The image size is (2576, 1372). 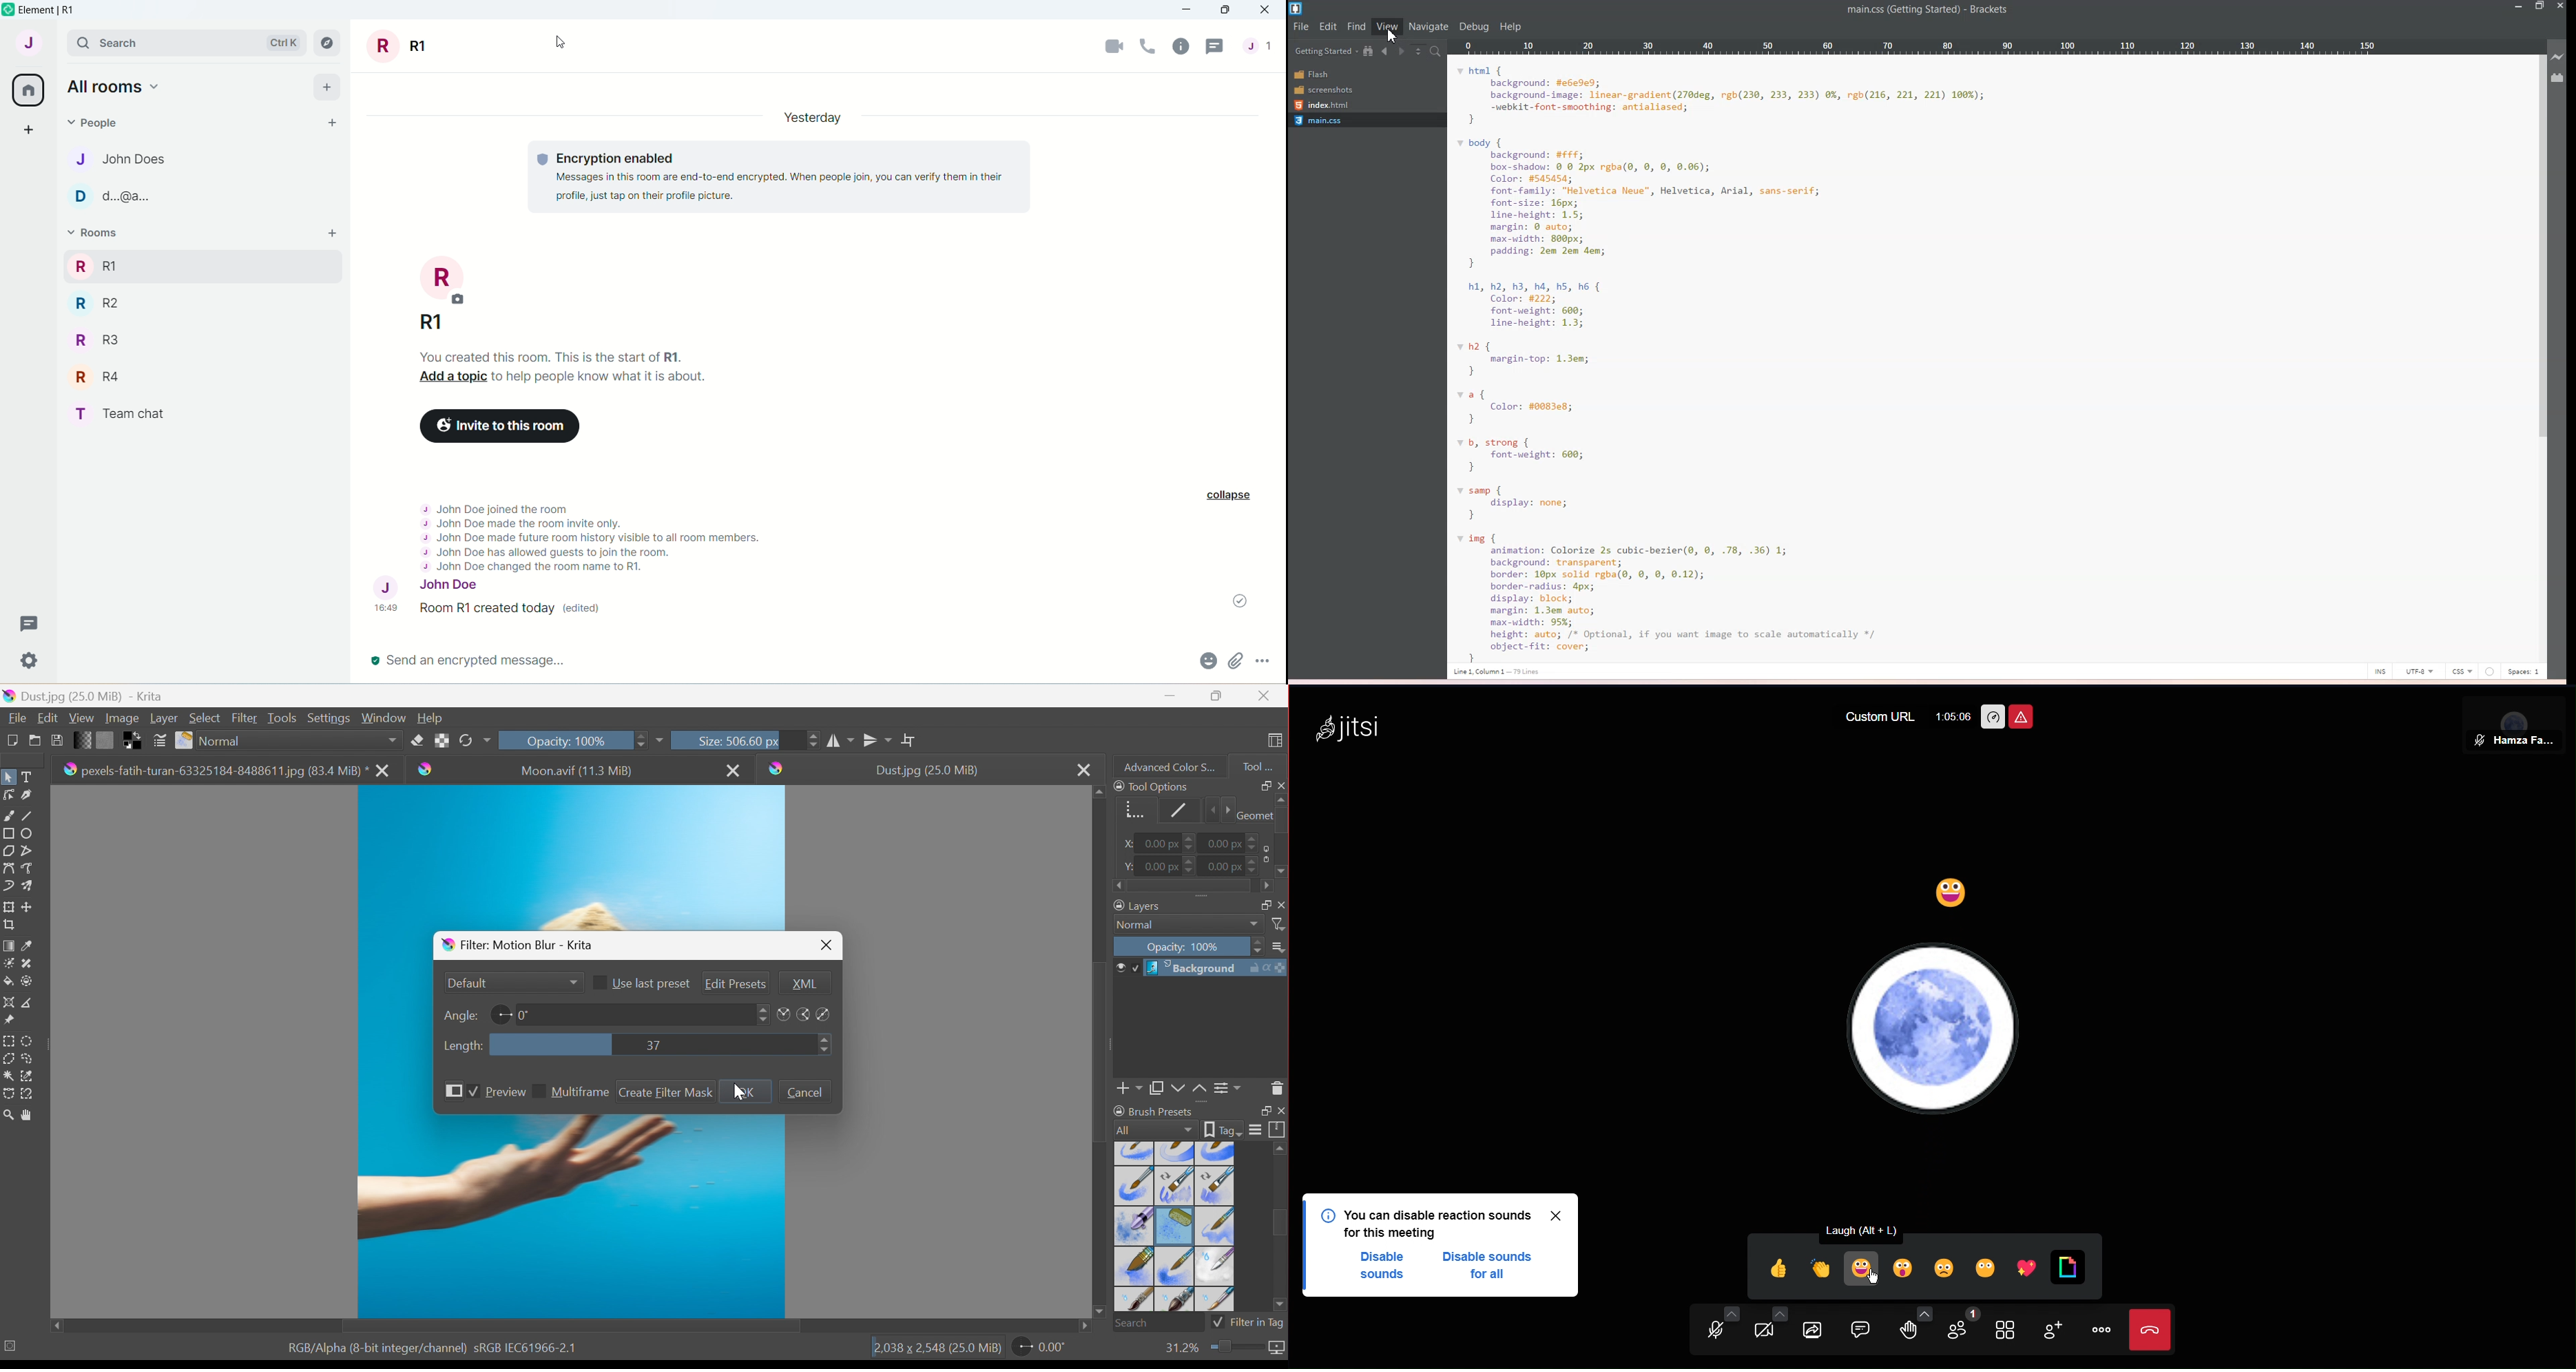 I want to click on Fill patterns, so click(x=105, y=739).